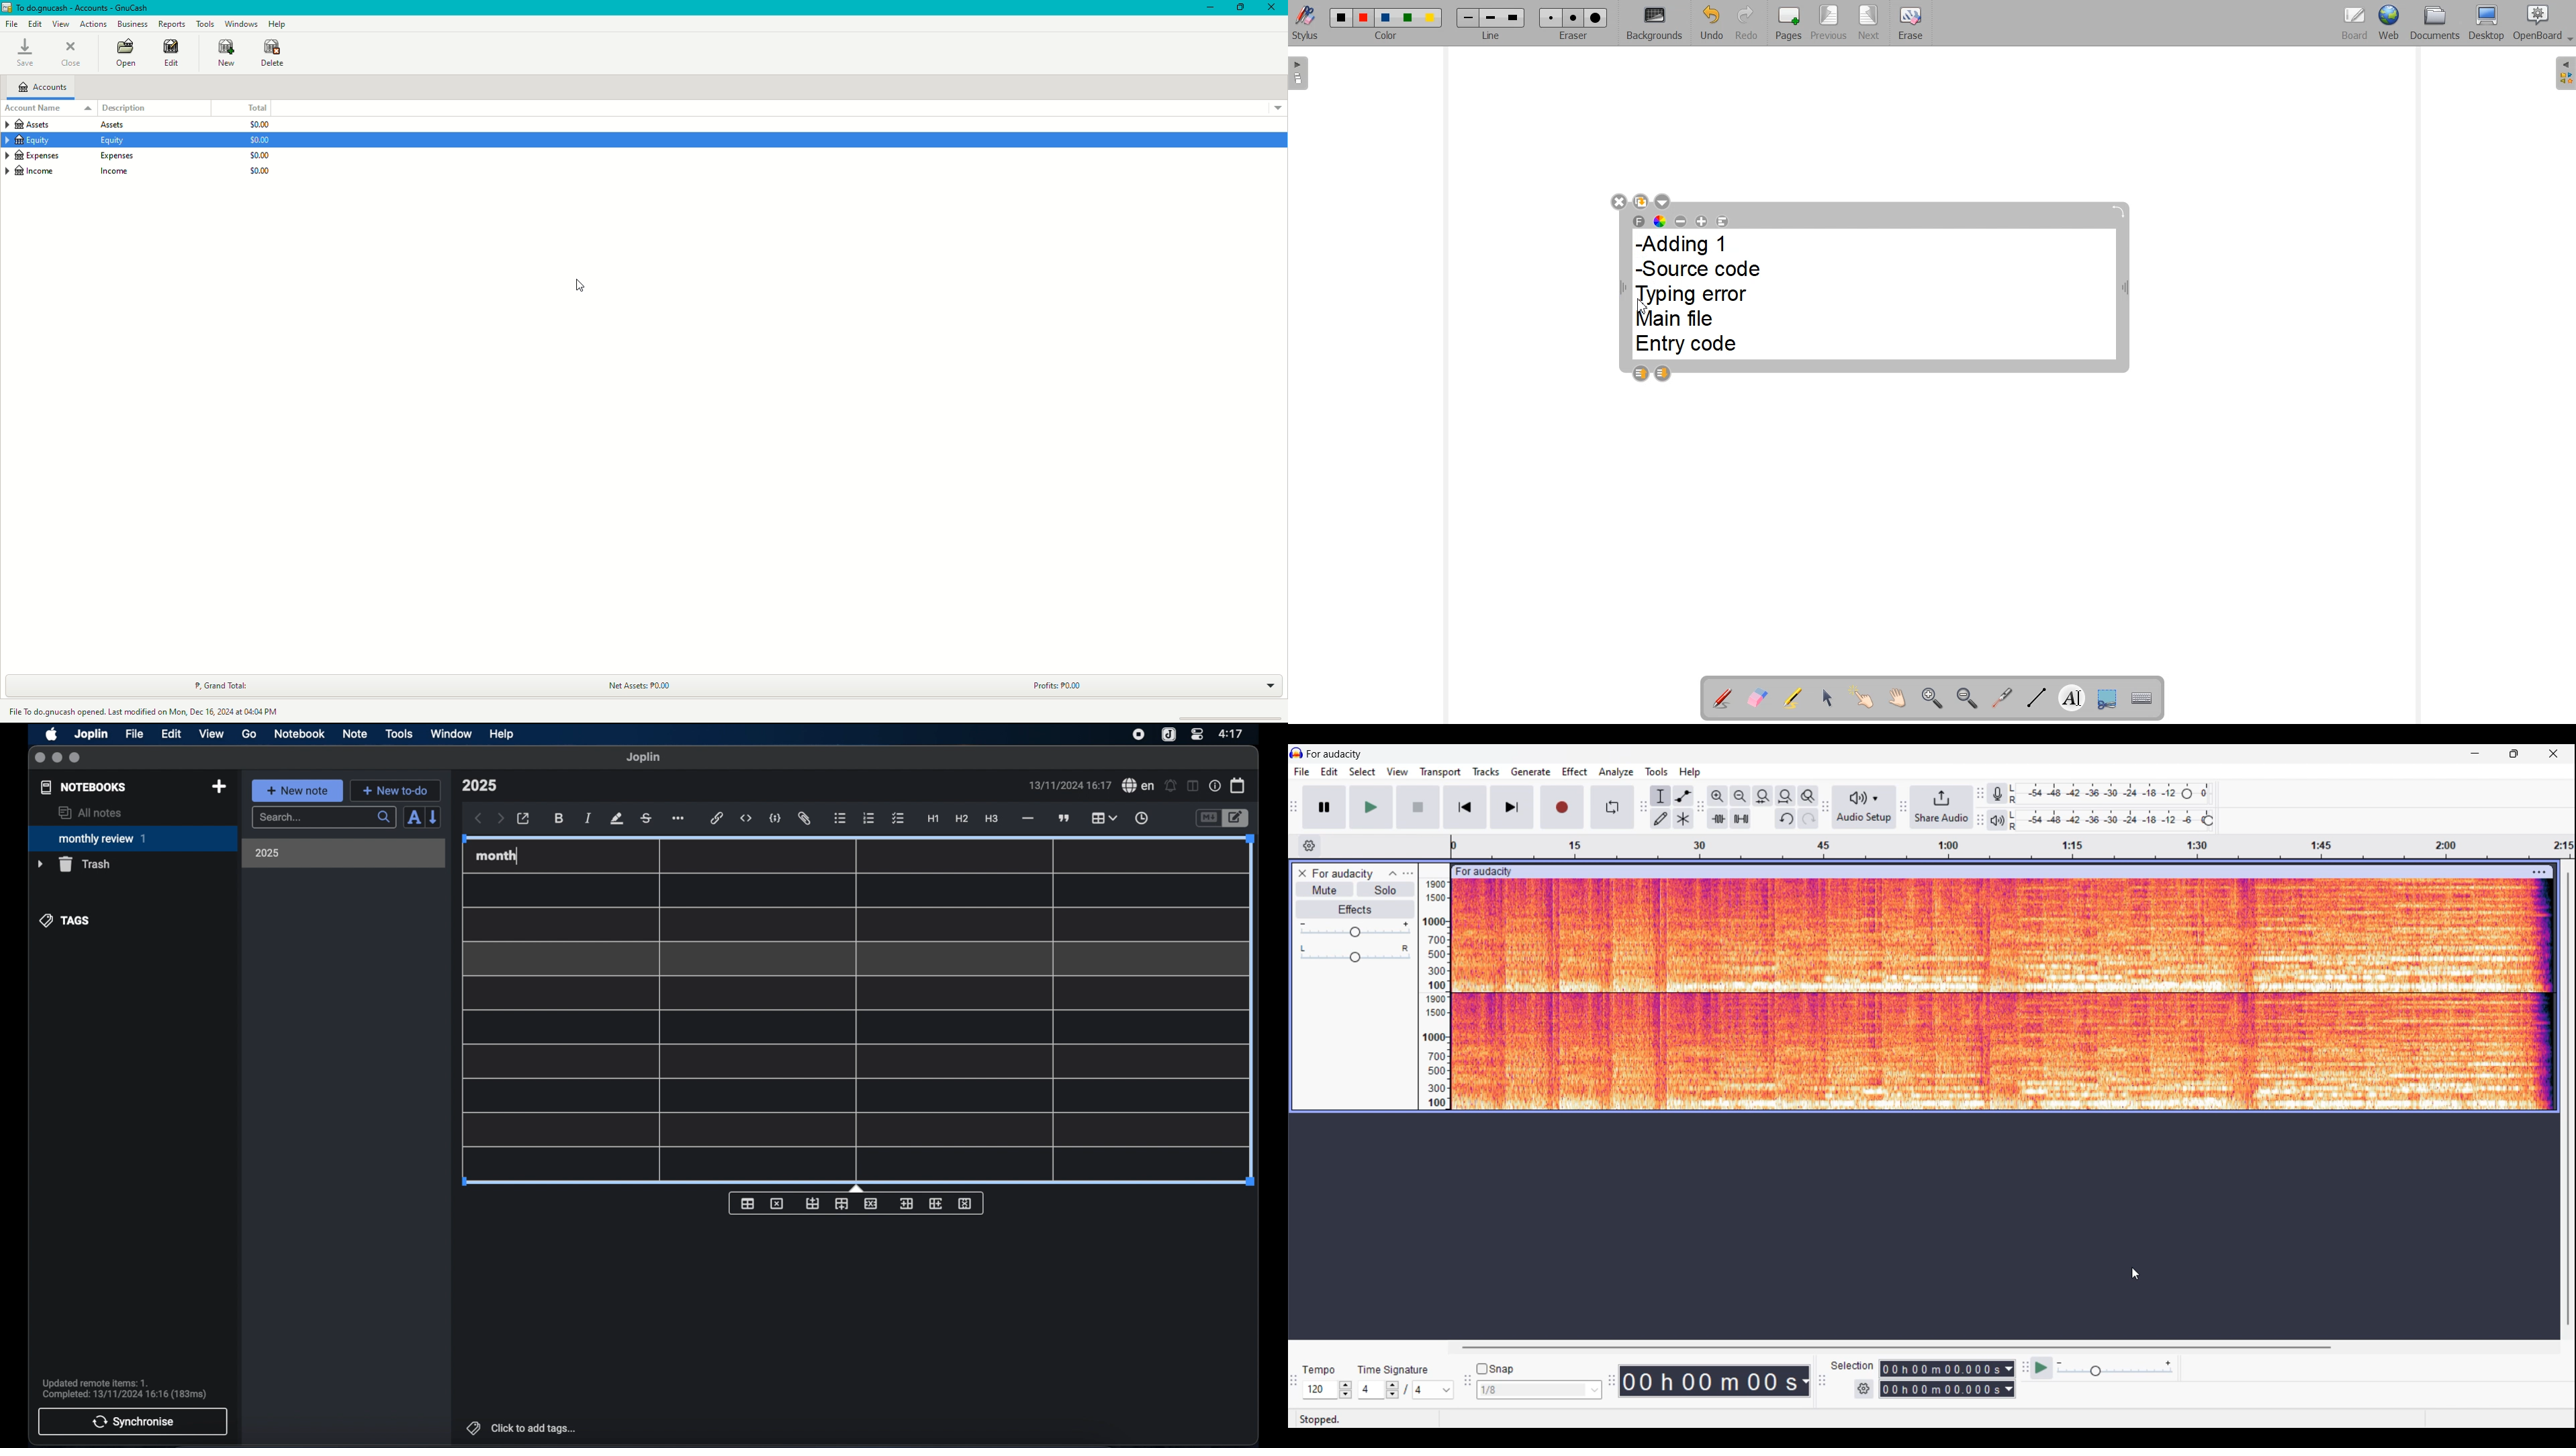 The width and height of the screenshot is (2576, 1456). What do you see at coordinates (1419, 807) in the screenshot?
I see `Start` at bounding box center [1419, 807].